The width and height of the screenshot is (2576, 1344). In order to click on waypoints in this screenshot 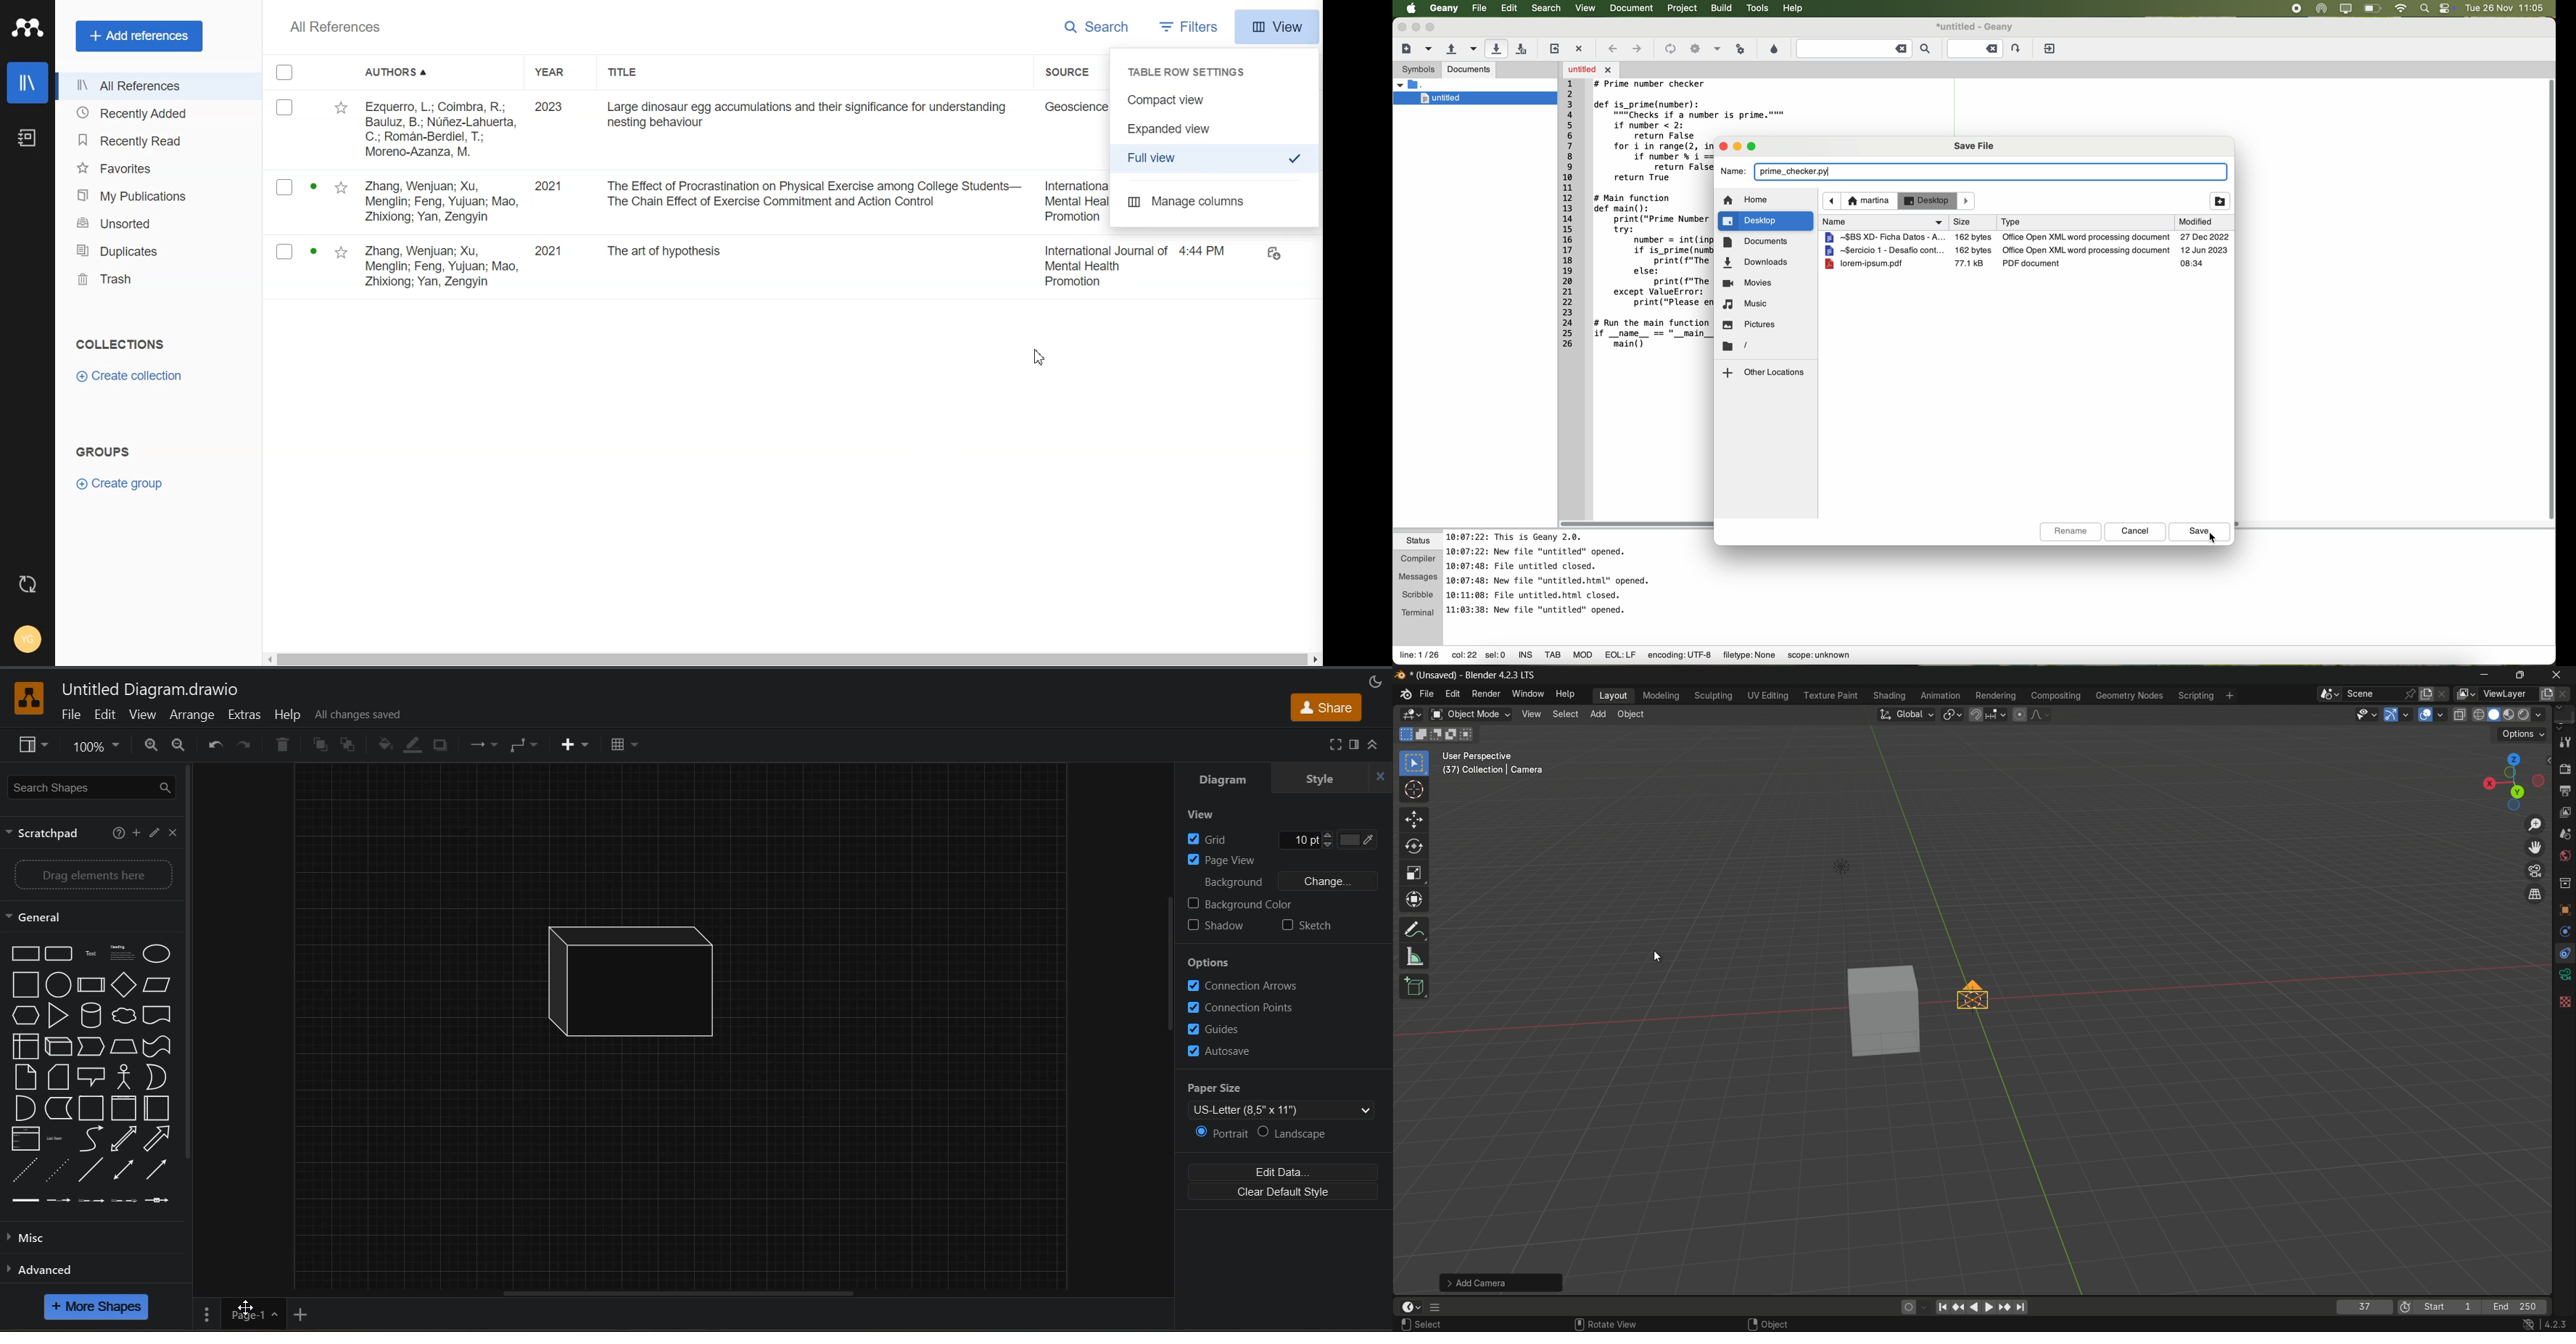, I will do `click(527, 746)`.